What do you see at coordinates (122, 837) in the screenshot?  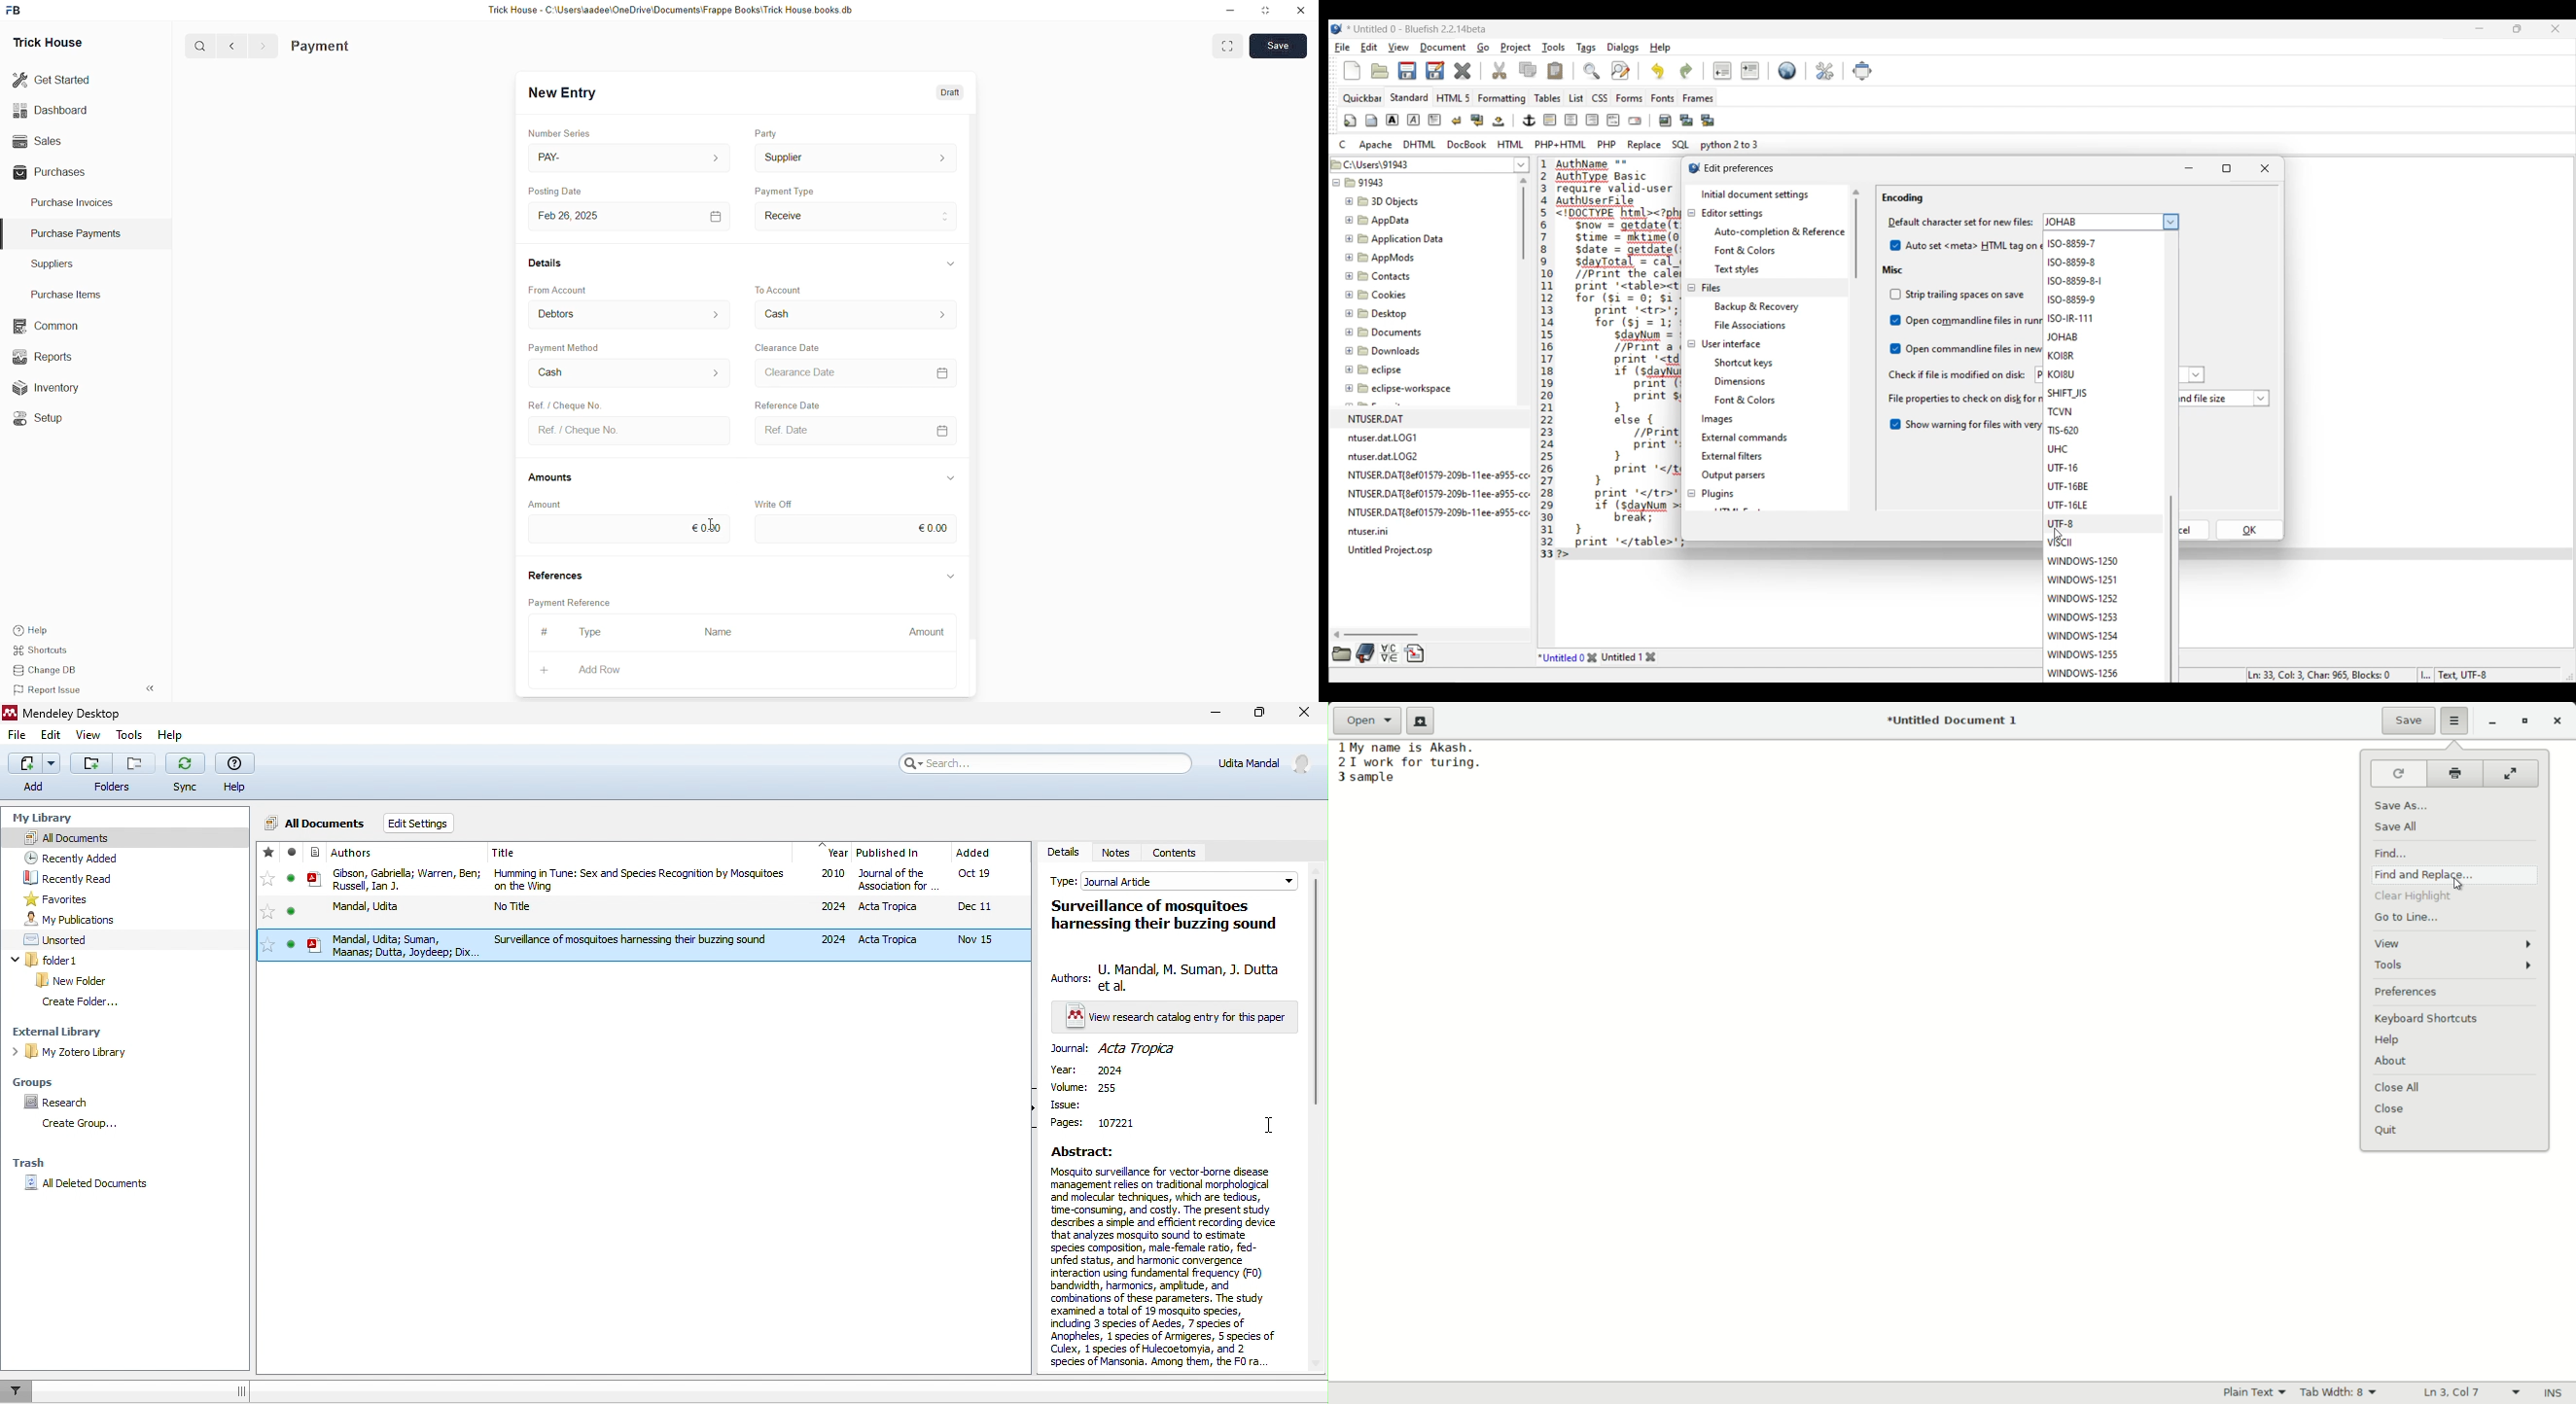 I see `all documents` at bounding box center [122, 837].